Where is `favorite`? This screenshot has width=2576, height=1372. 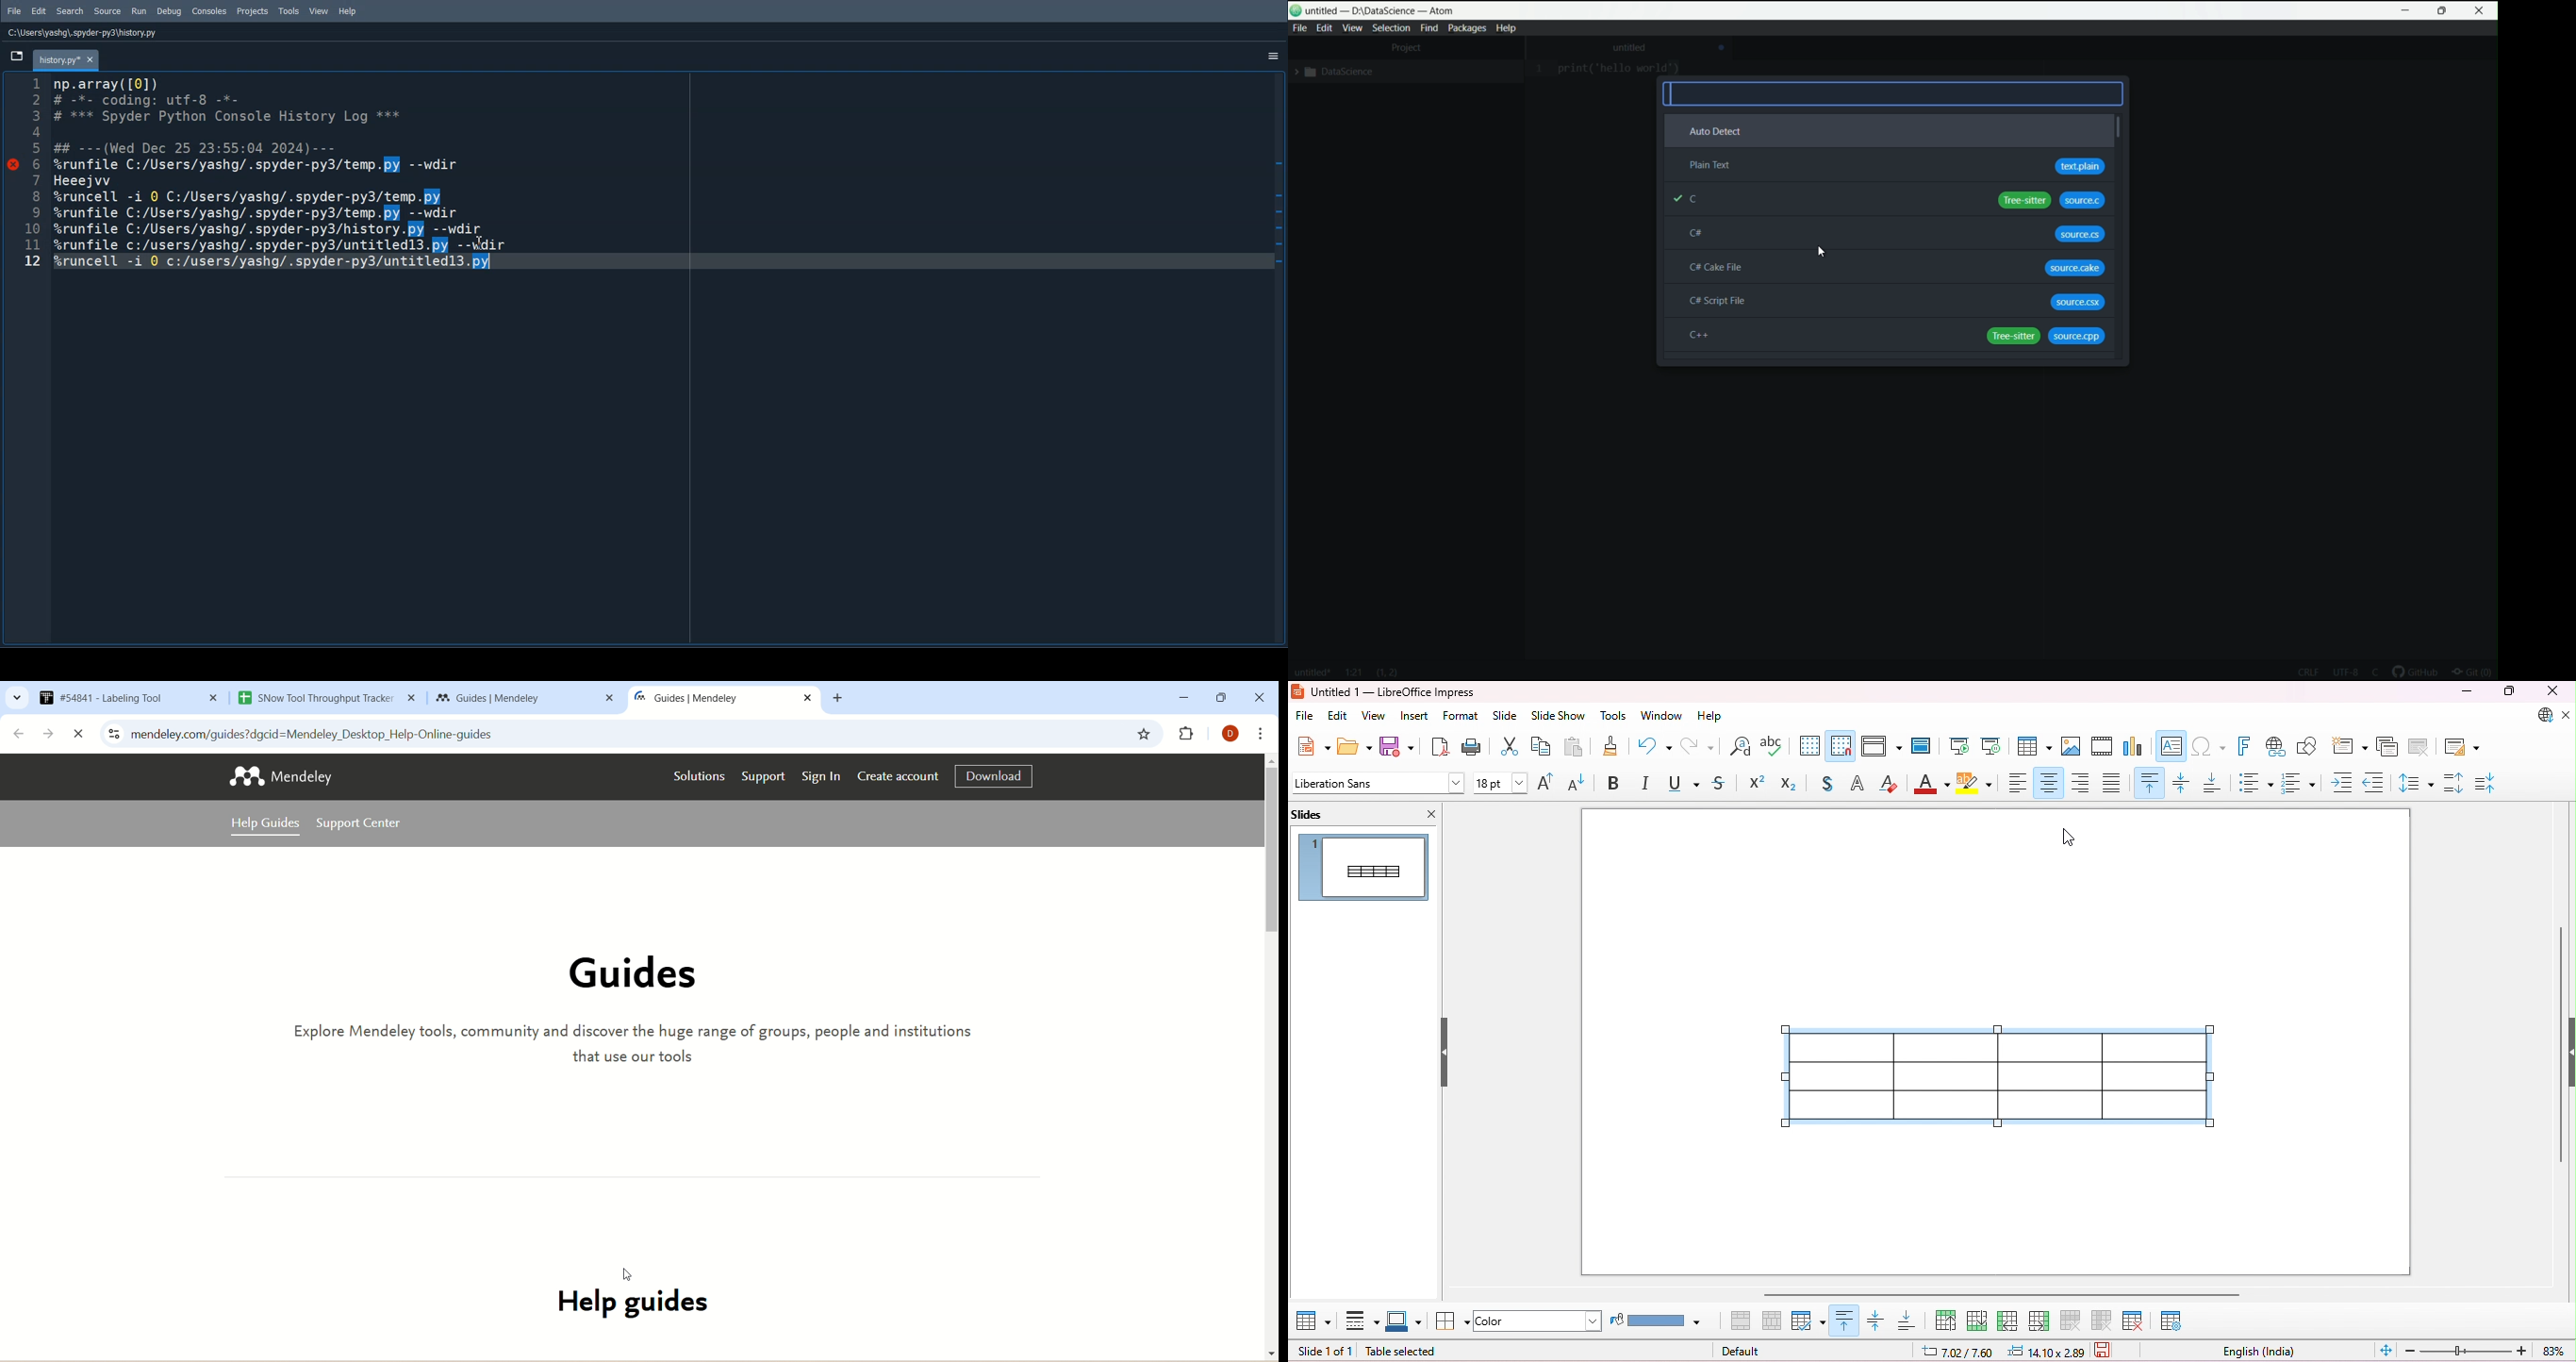
favorite is located at coordinates (1144, 735).